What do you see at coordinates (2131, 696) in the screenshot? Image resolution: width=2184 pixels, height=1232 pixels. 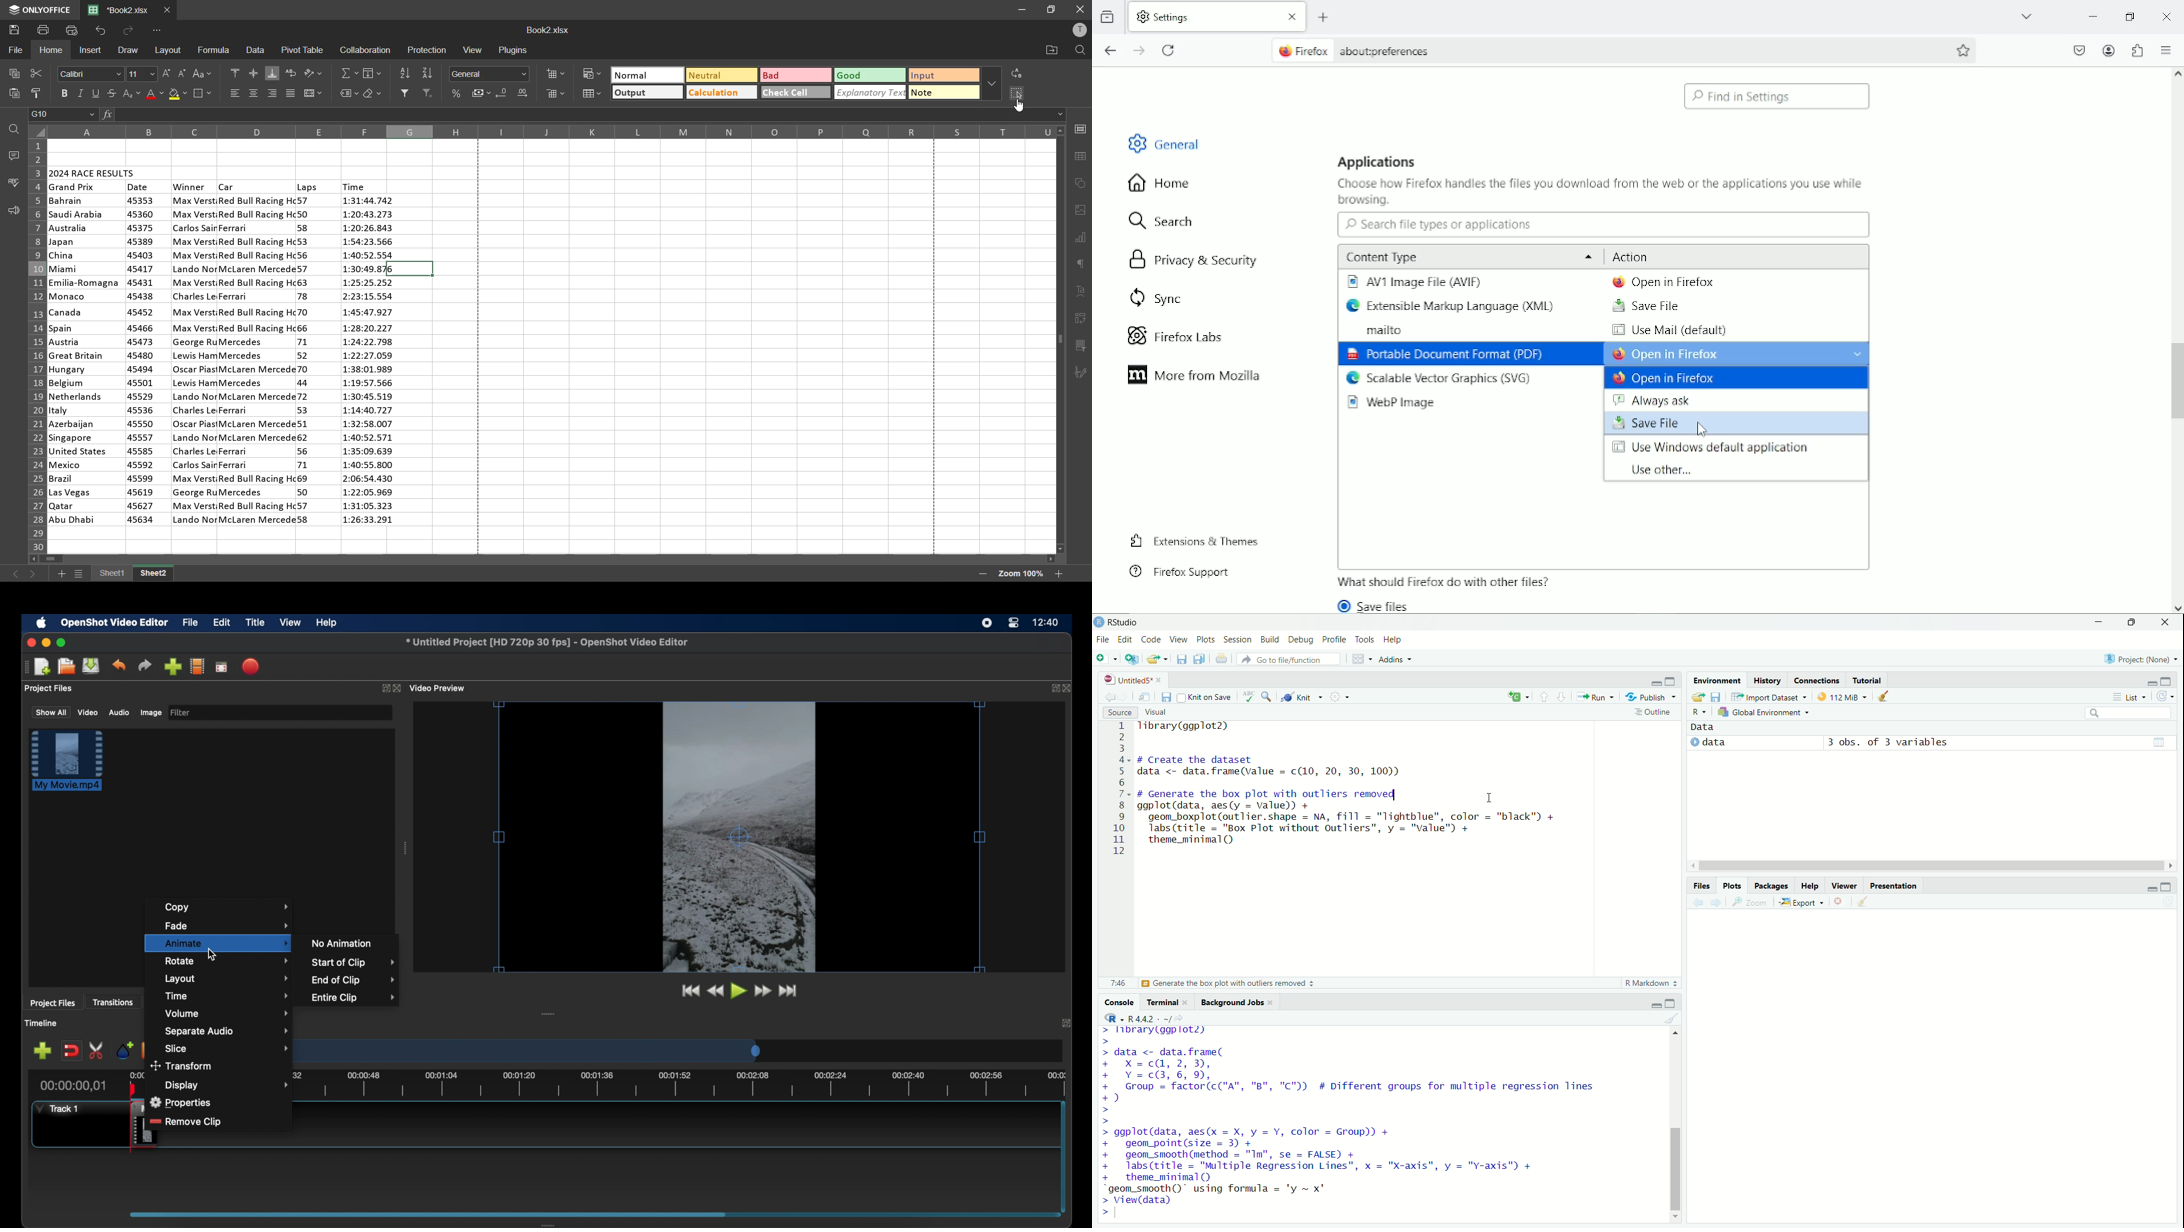 I see `© List` at bounding box center [2131, 696].